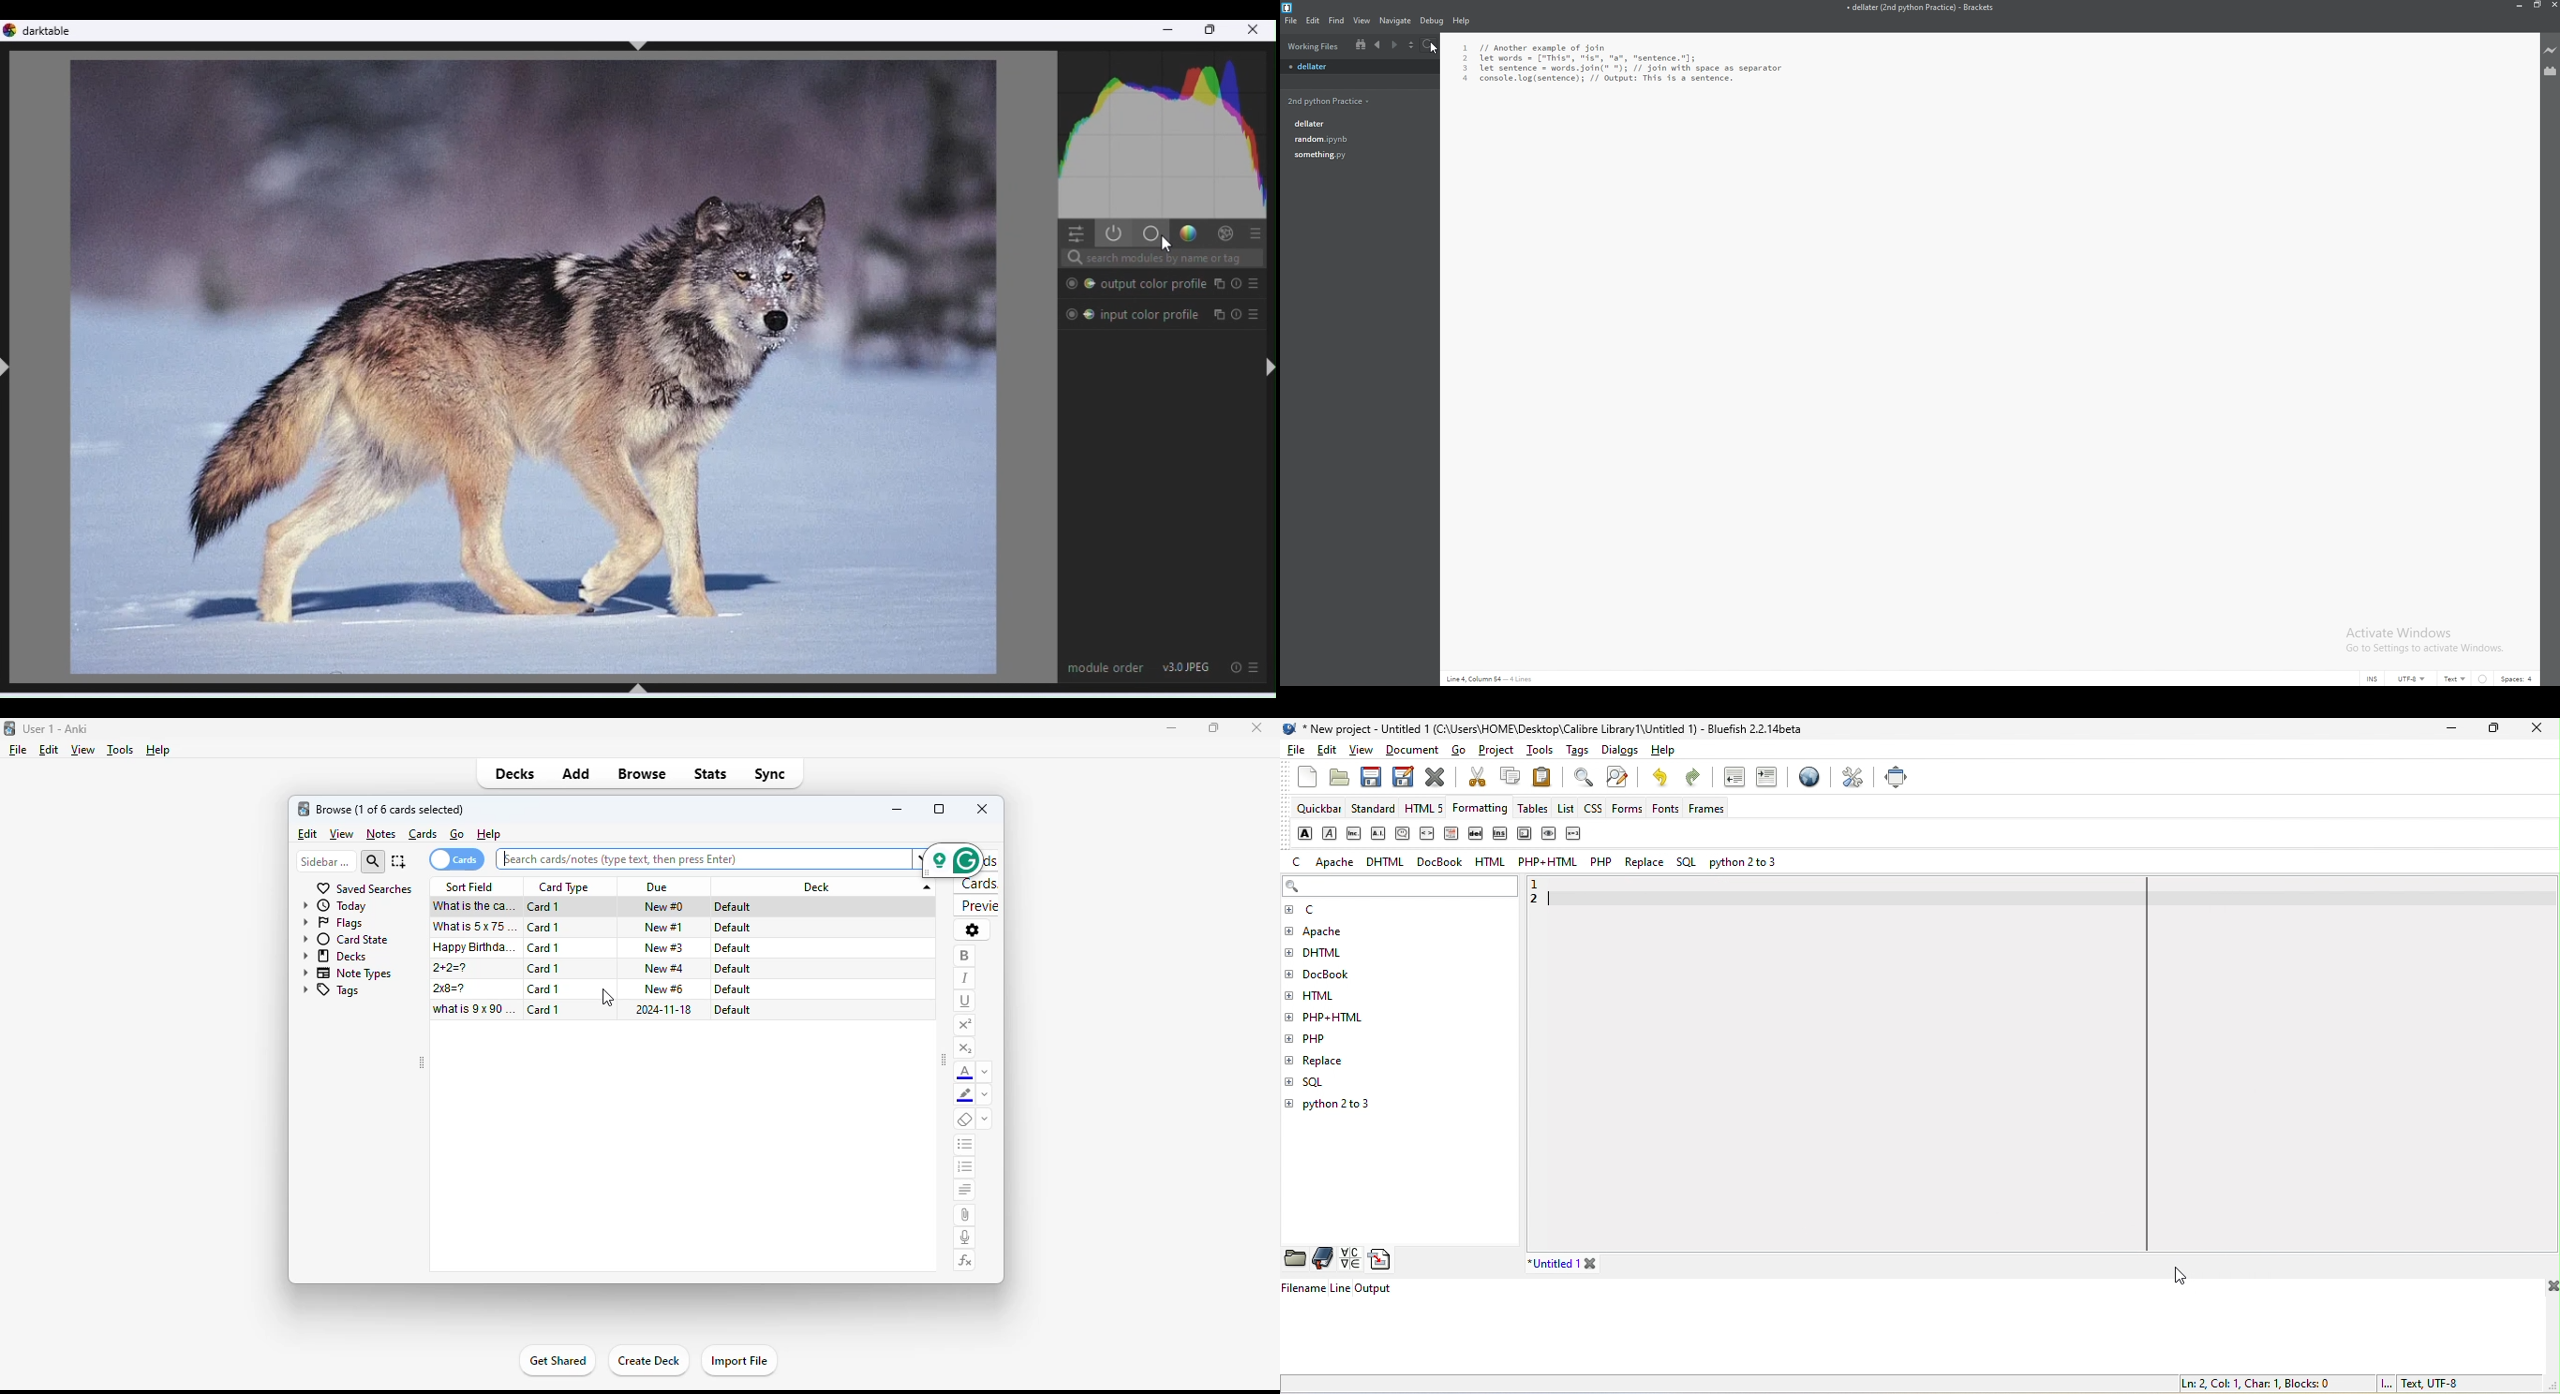 The image size is (2576, 1400). What do you see at coordinates (1302, 832) in the screenshot?
I see `strong` at bounding box center [1302, 832].